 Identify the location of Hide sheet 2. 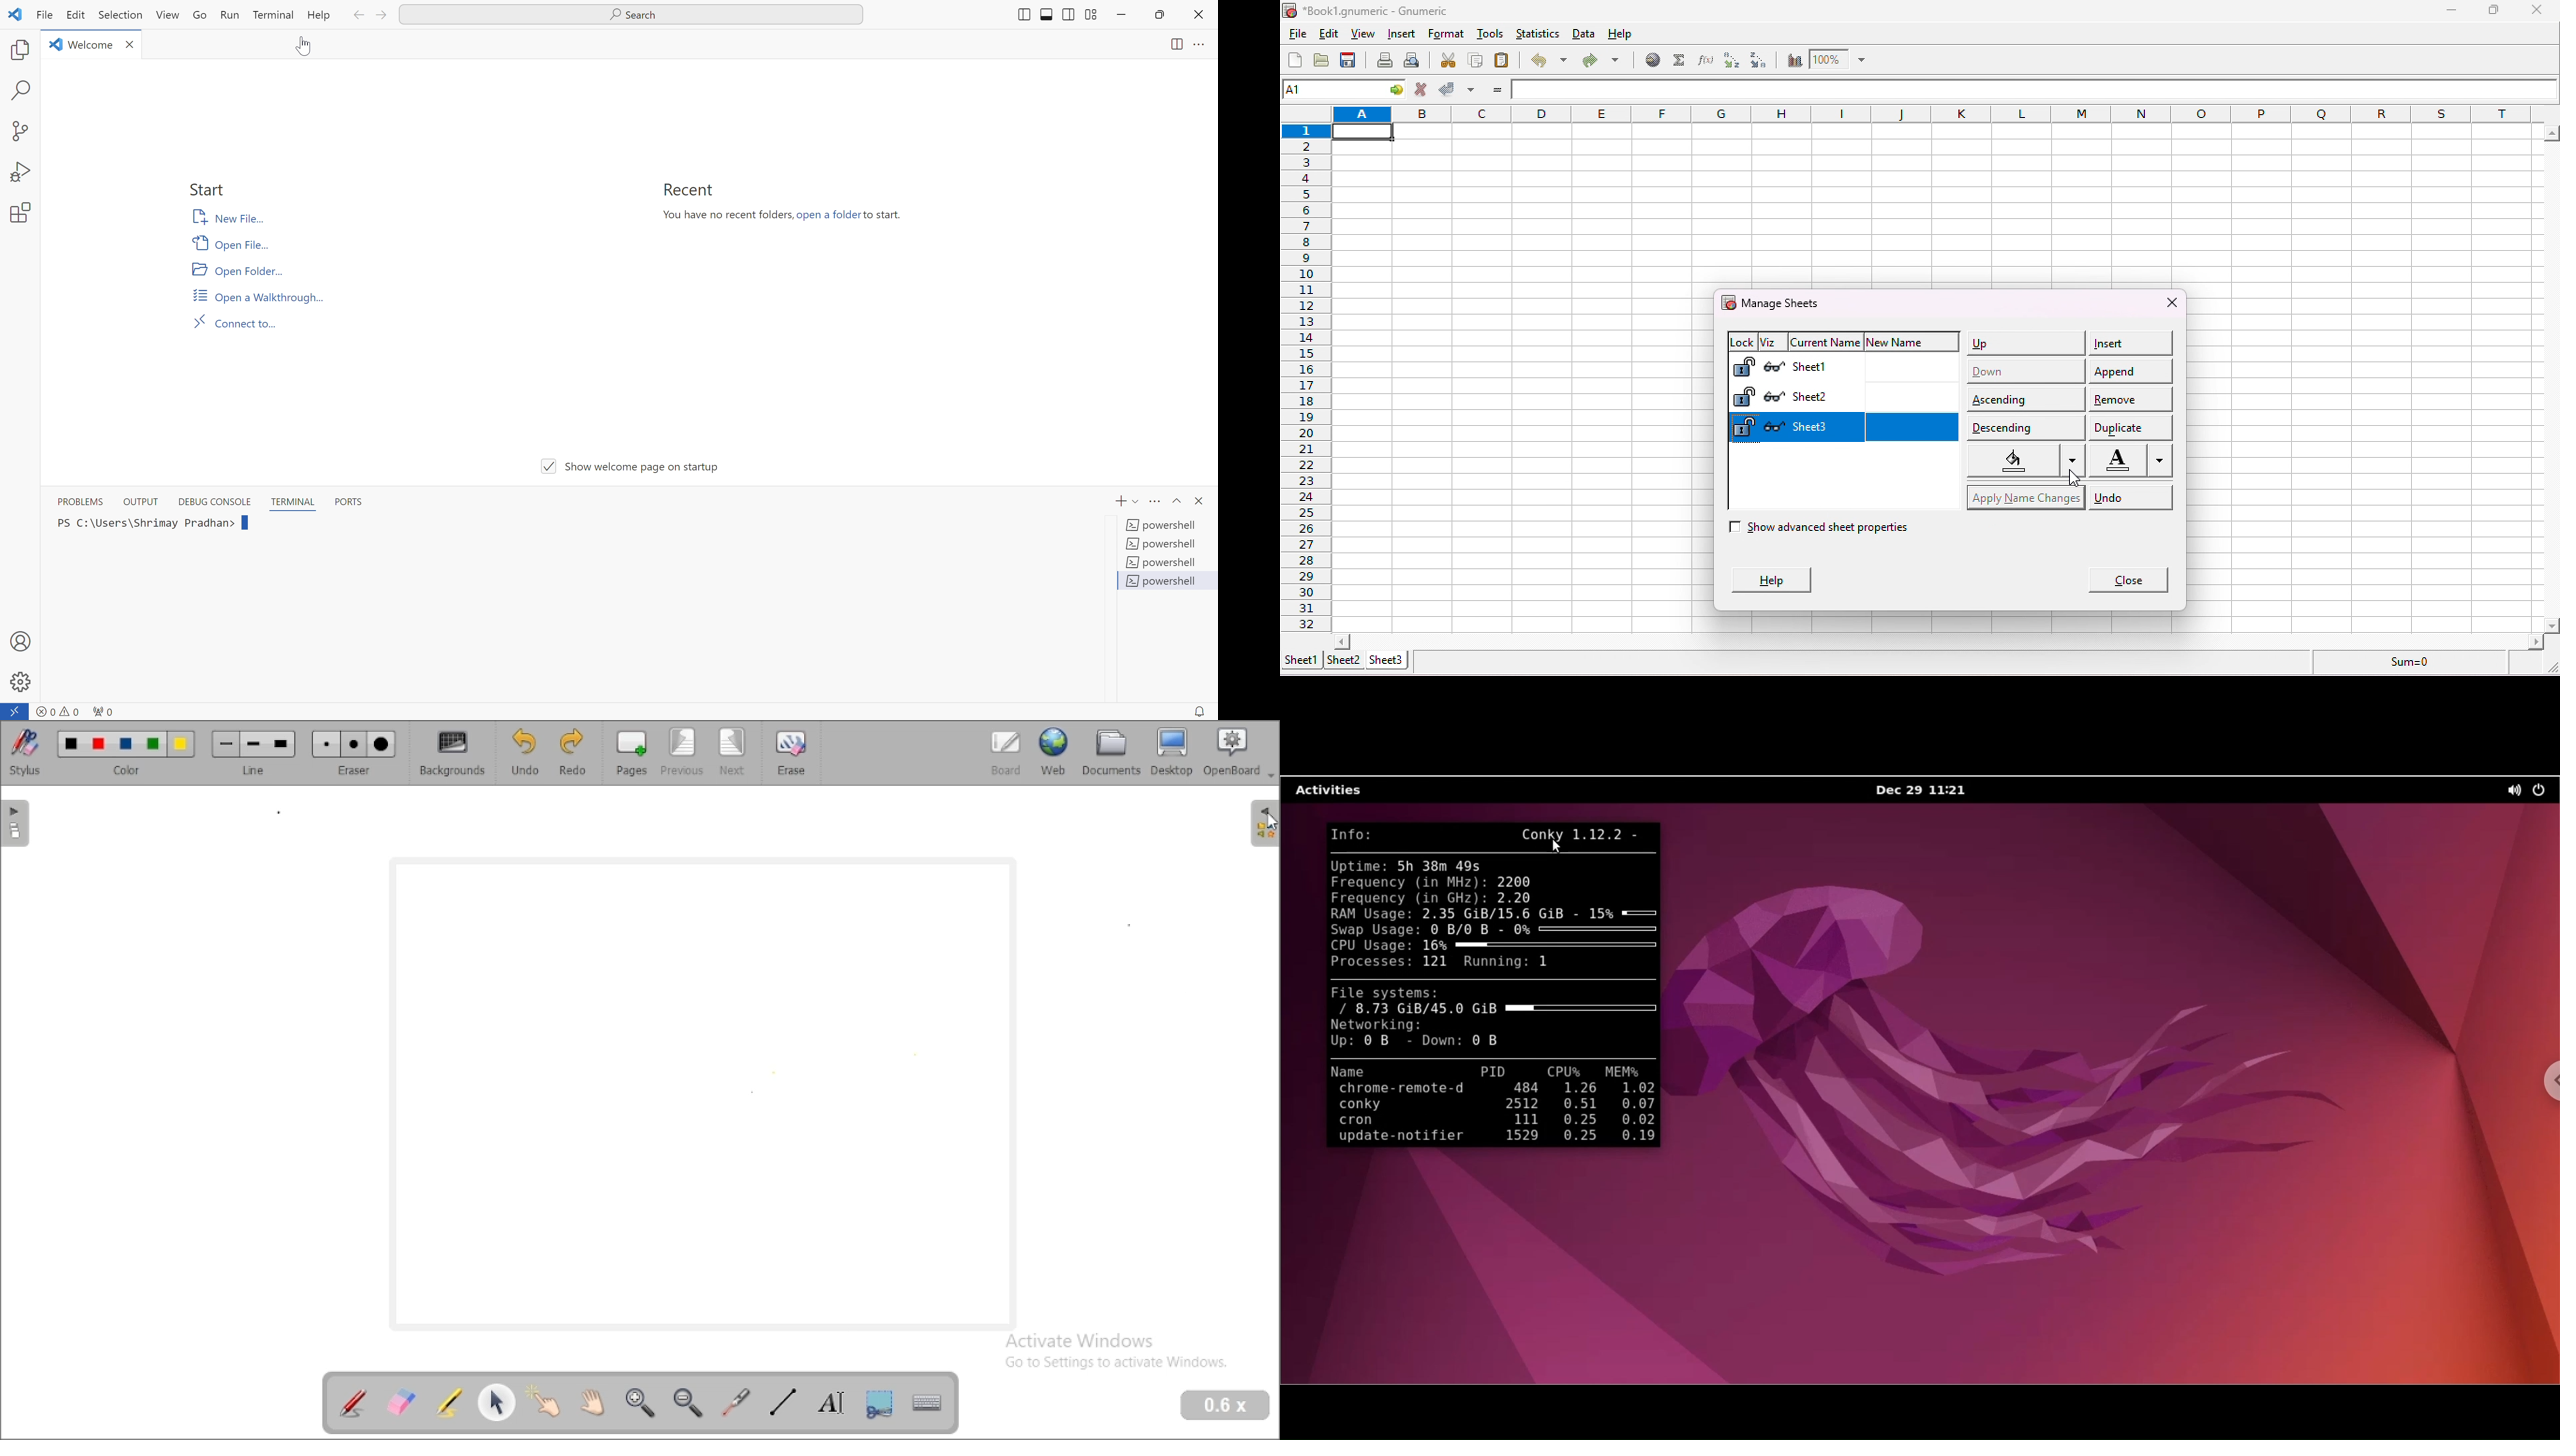
(1775, 396).